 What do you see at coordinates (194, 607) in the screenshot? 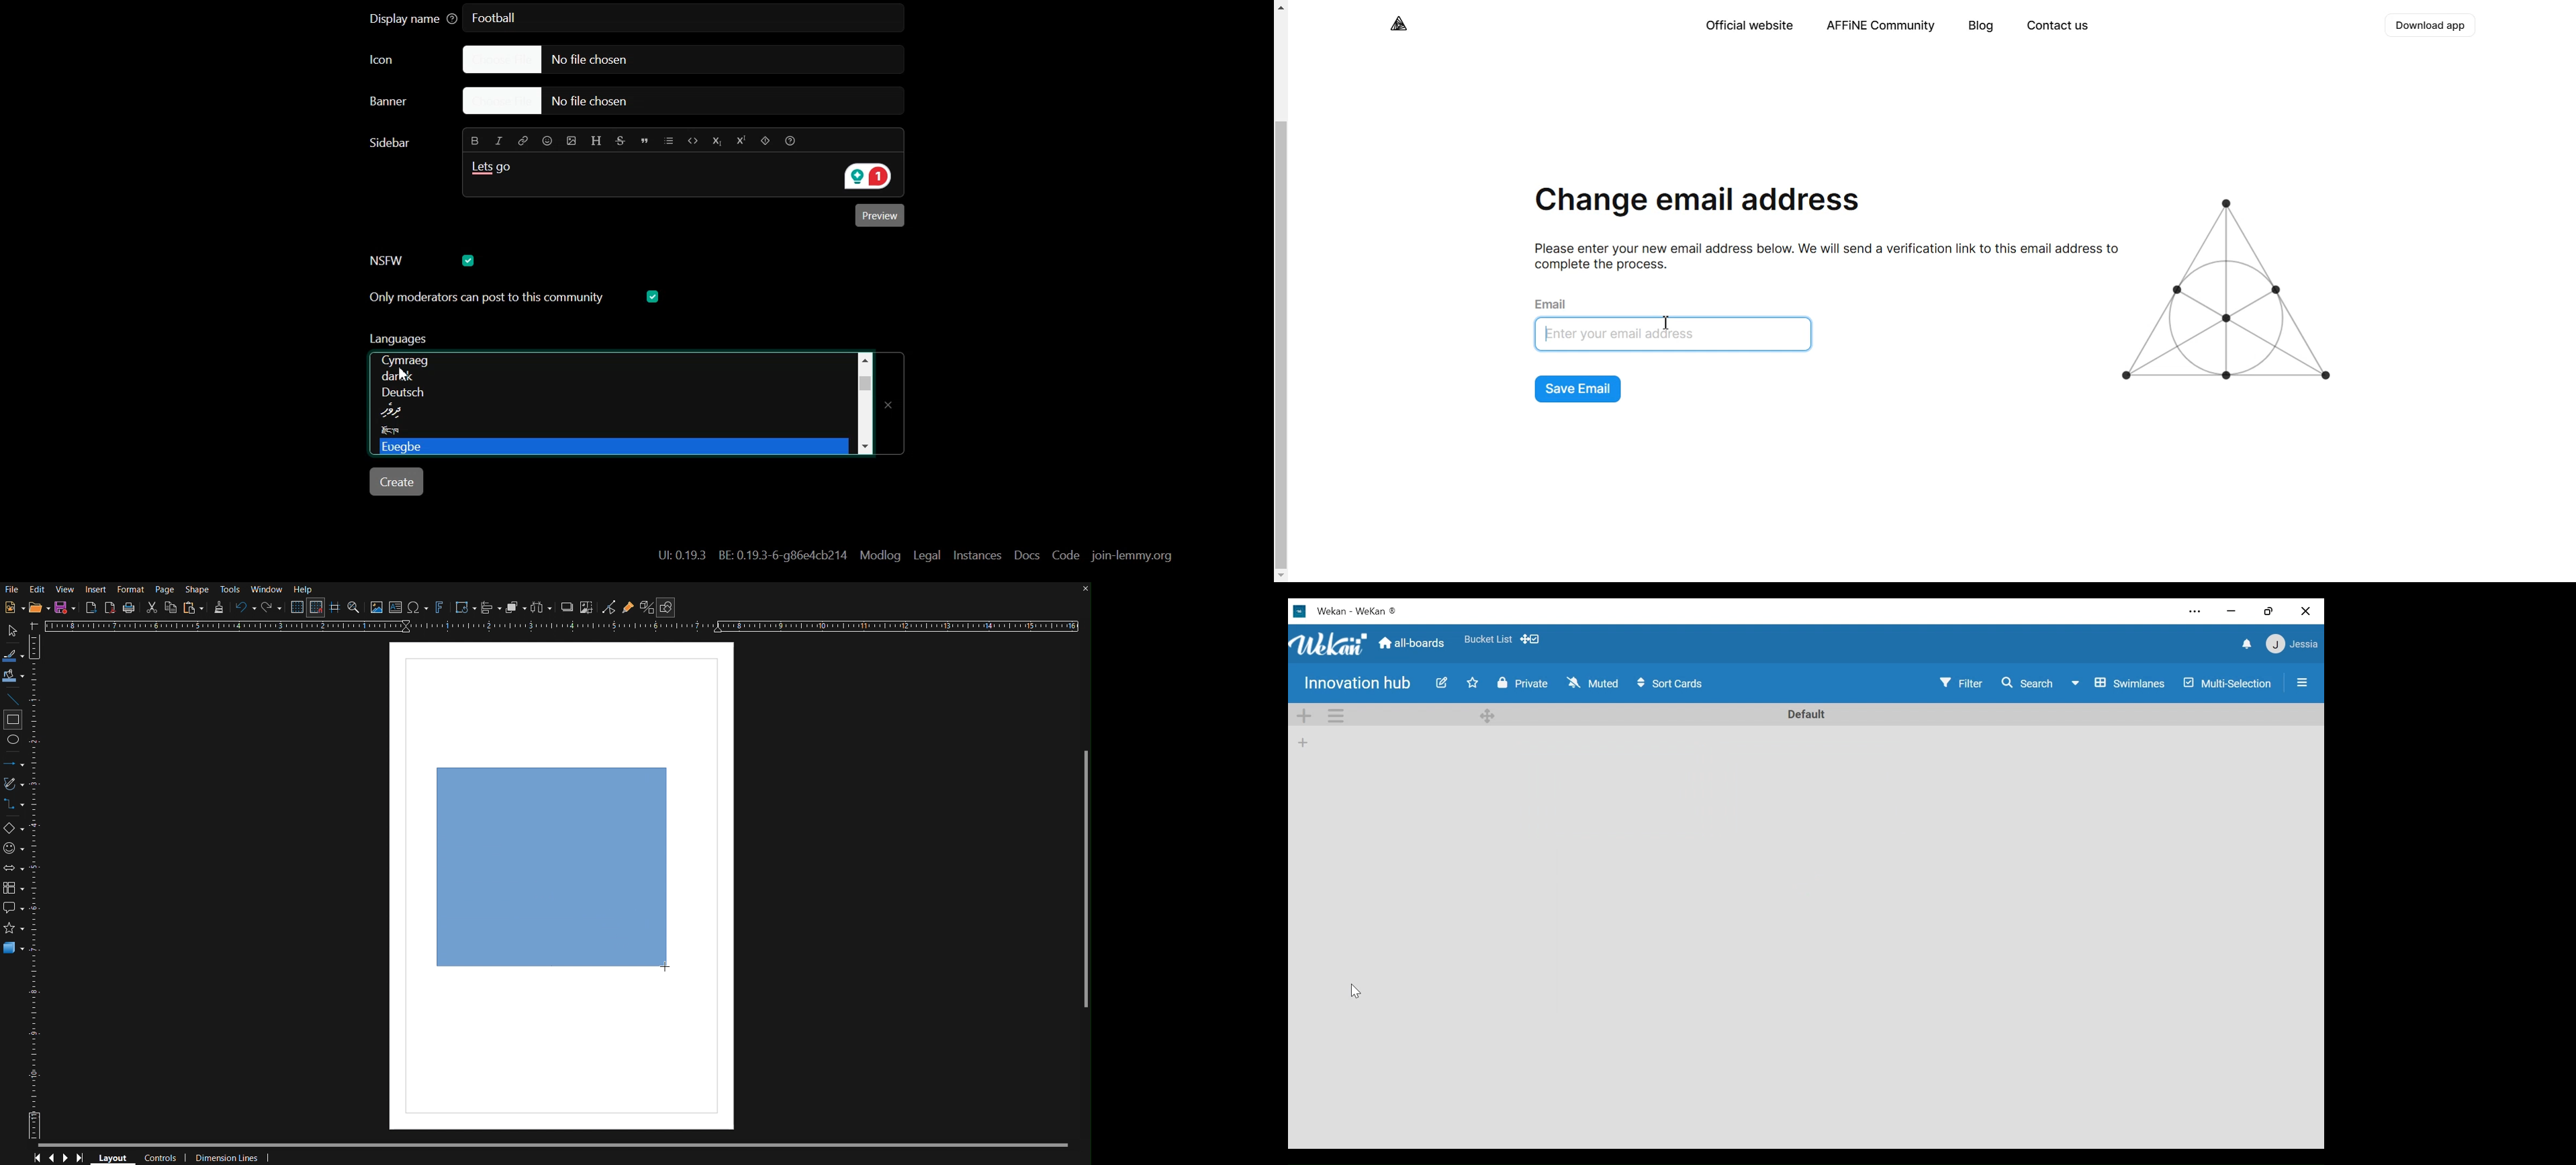
I see `Paste` at bounding box center [194, 607].